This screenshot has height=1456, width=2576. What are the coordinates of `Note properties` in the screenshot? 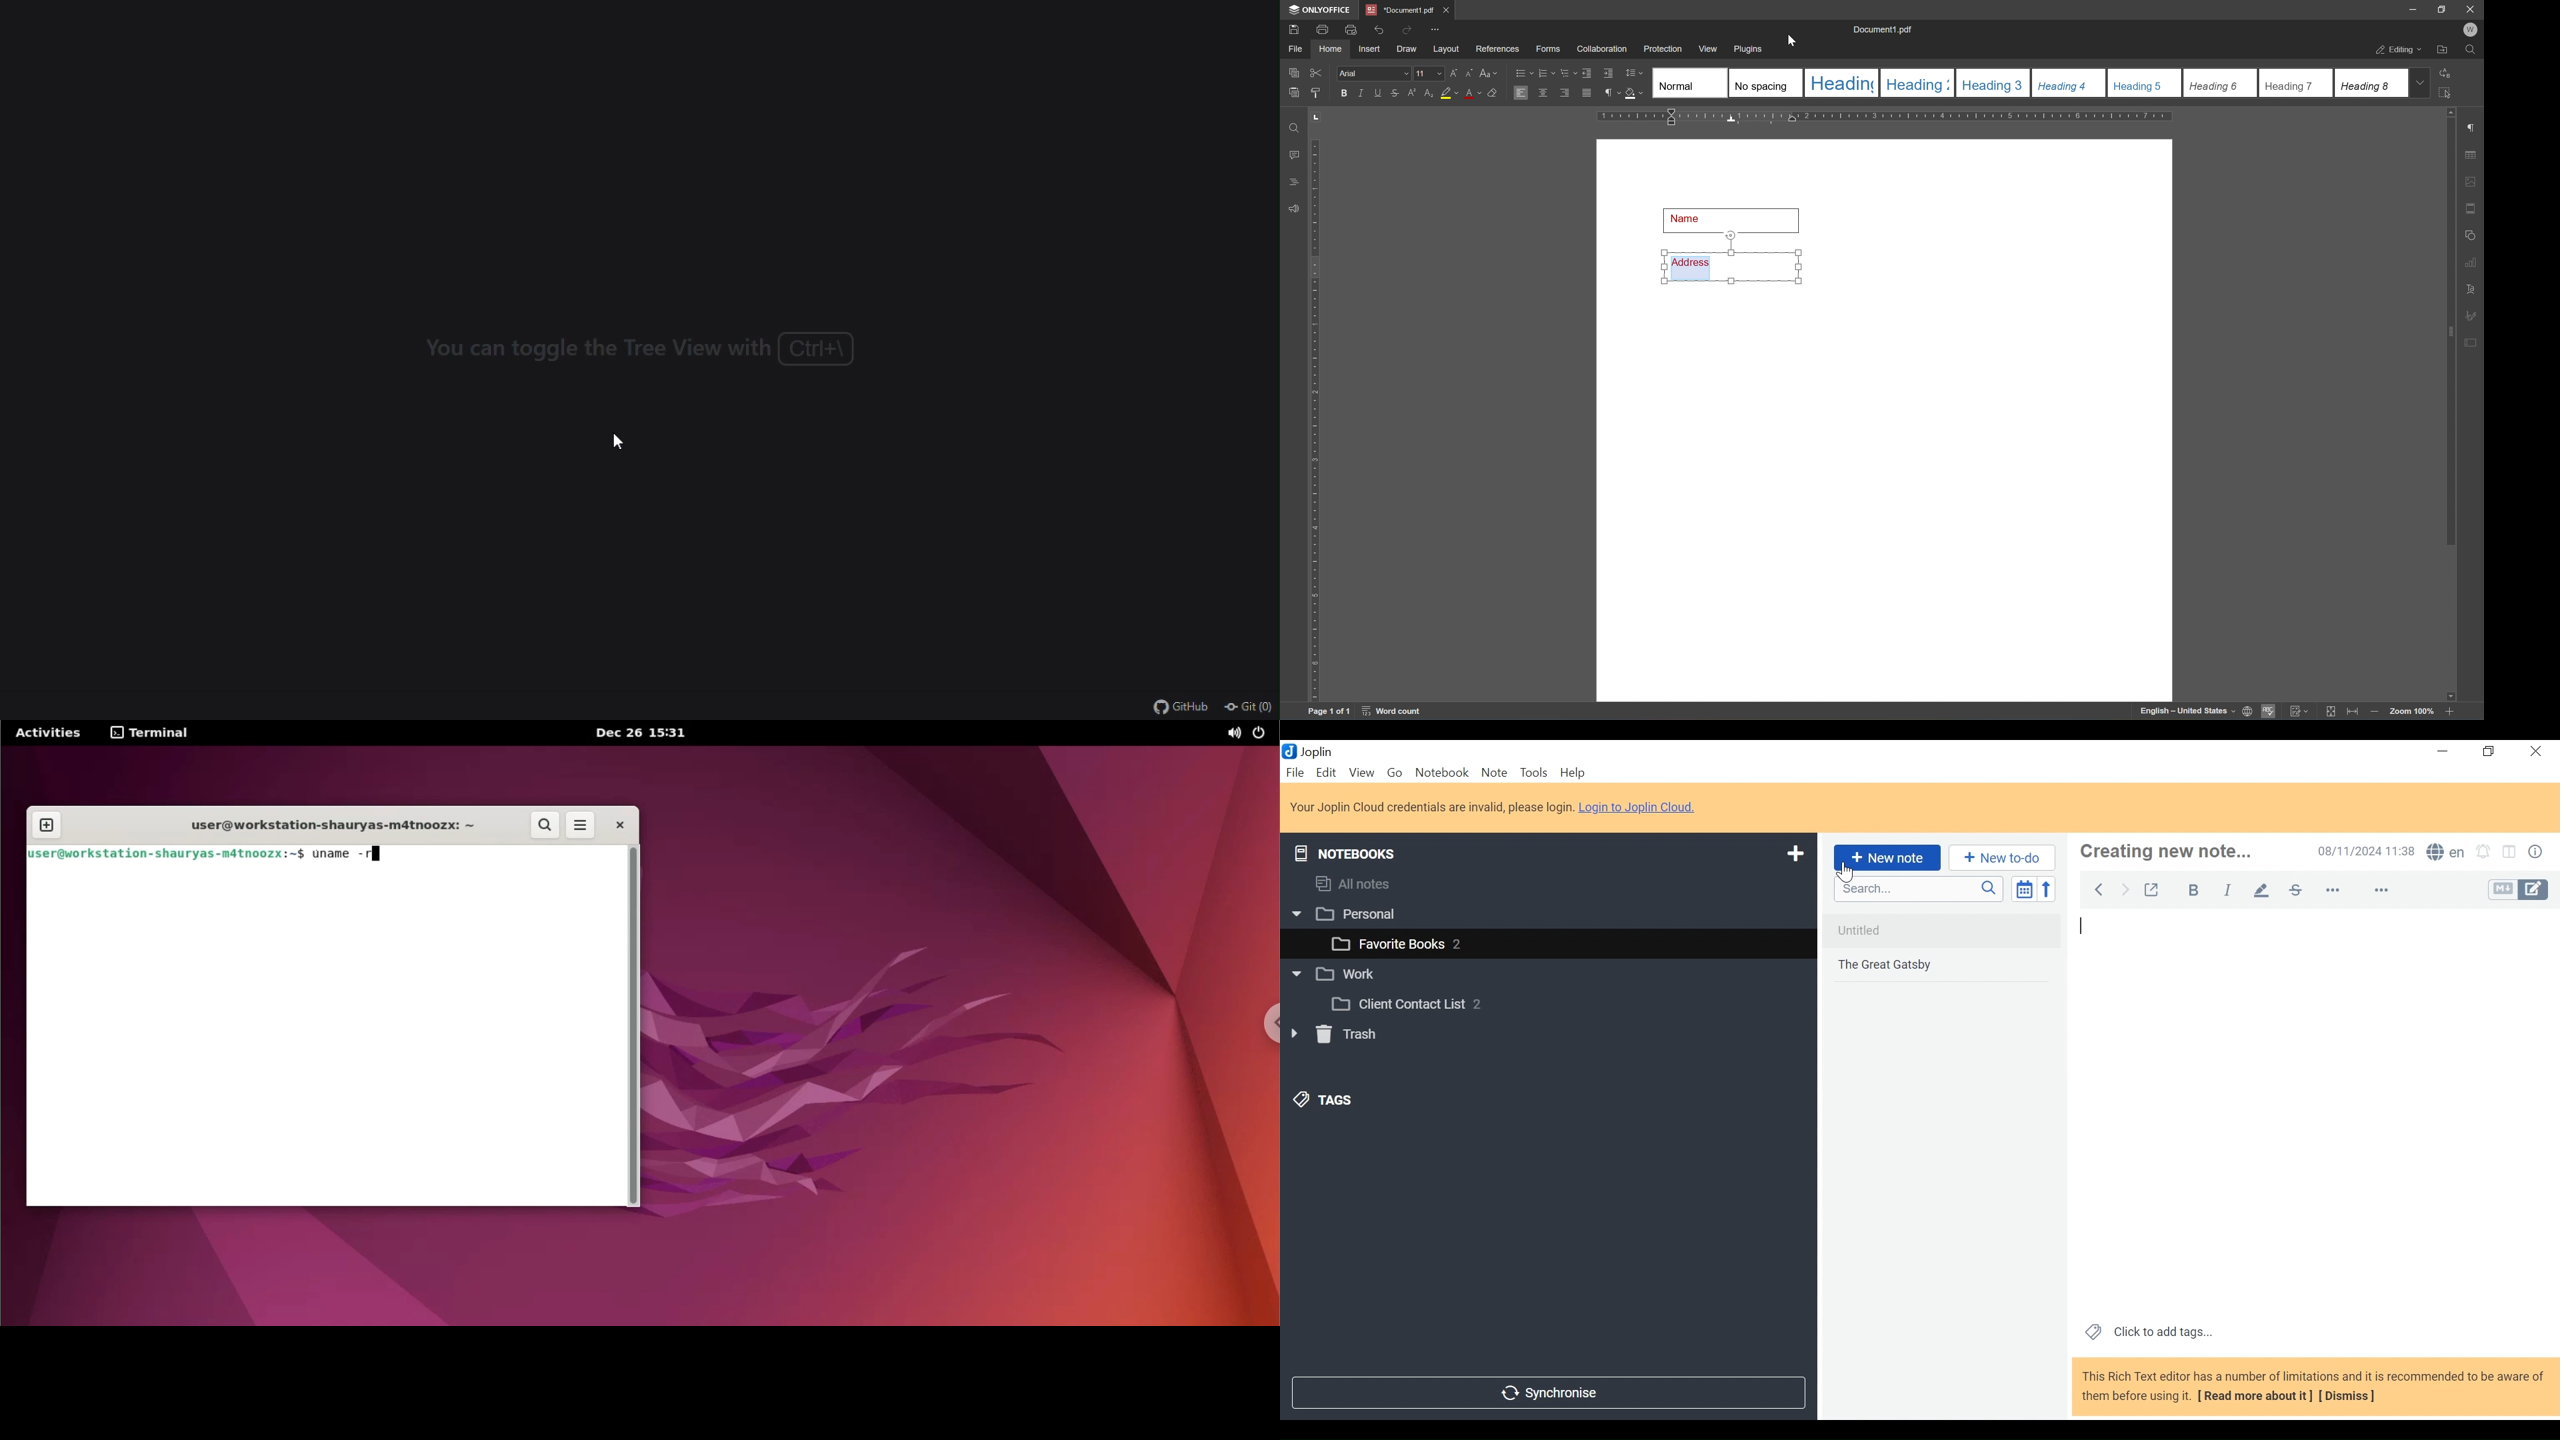 It's located at (2537, 853).